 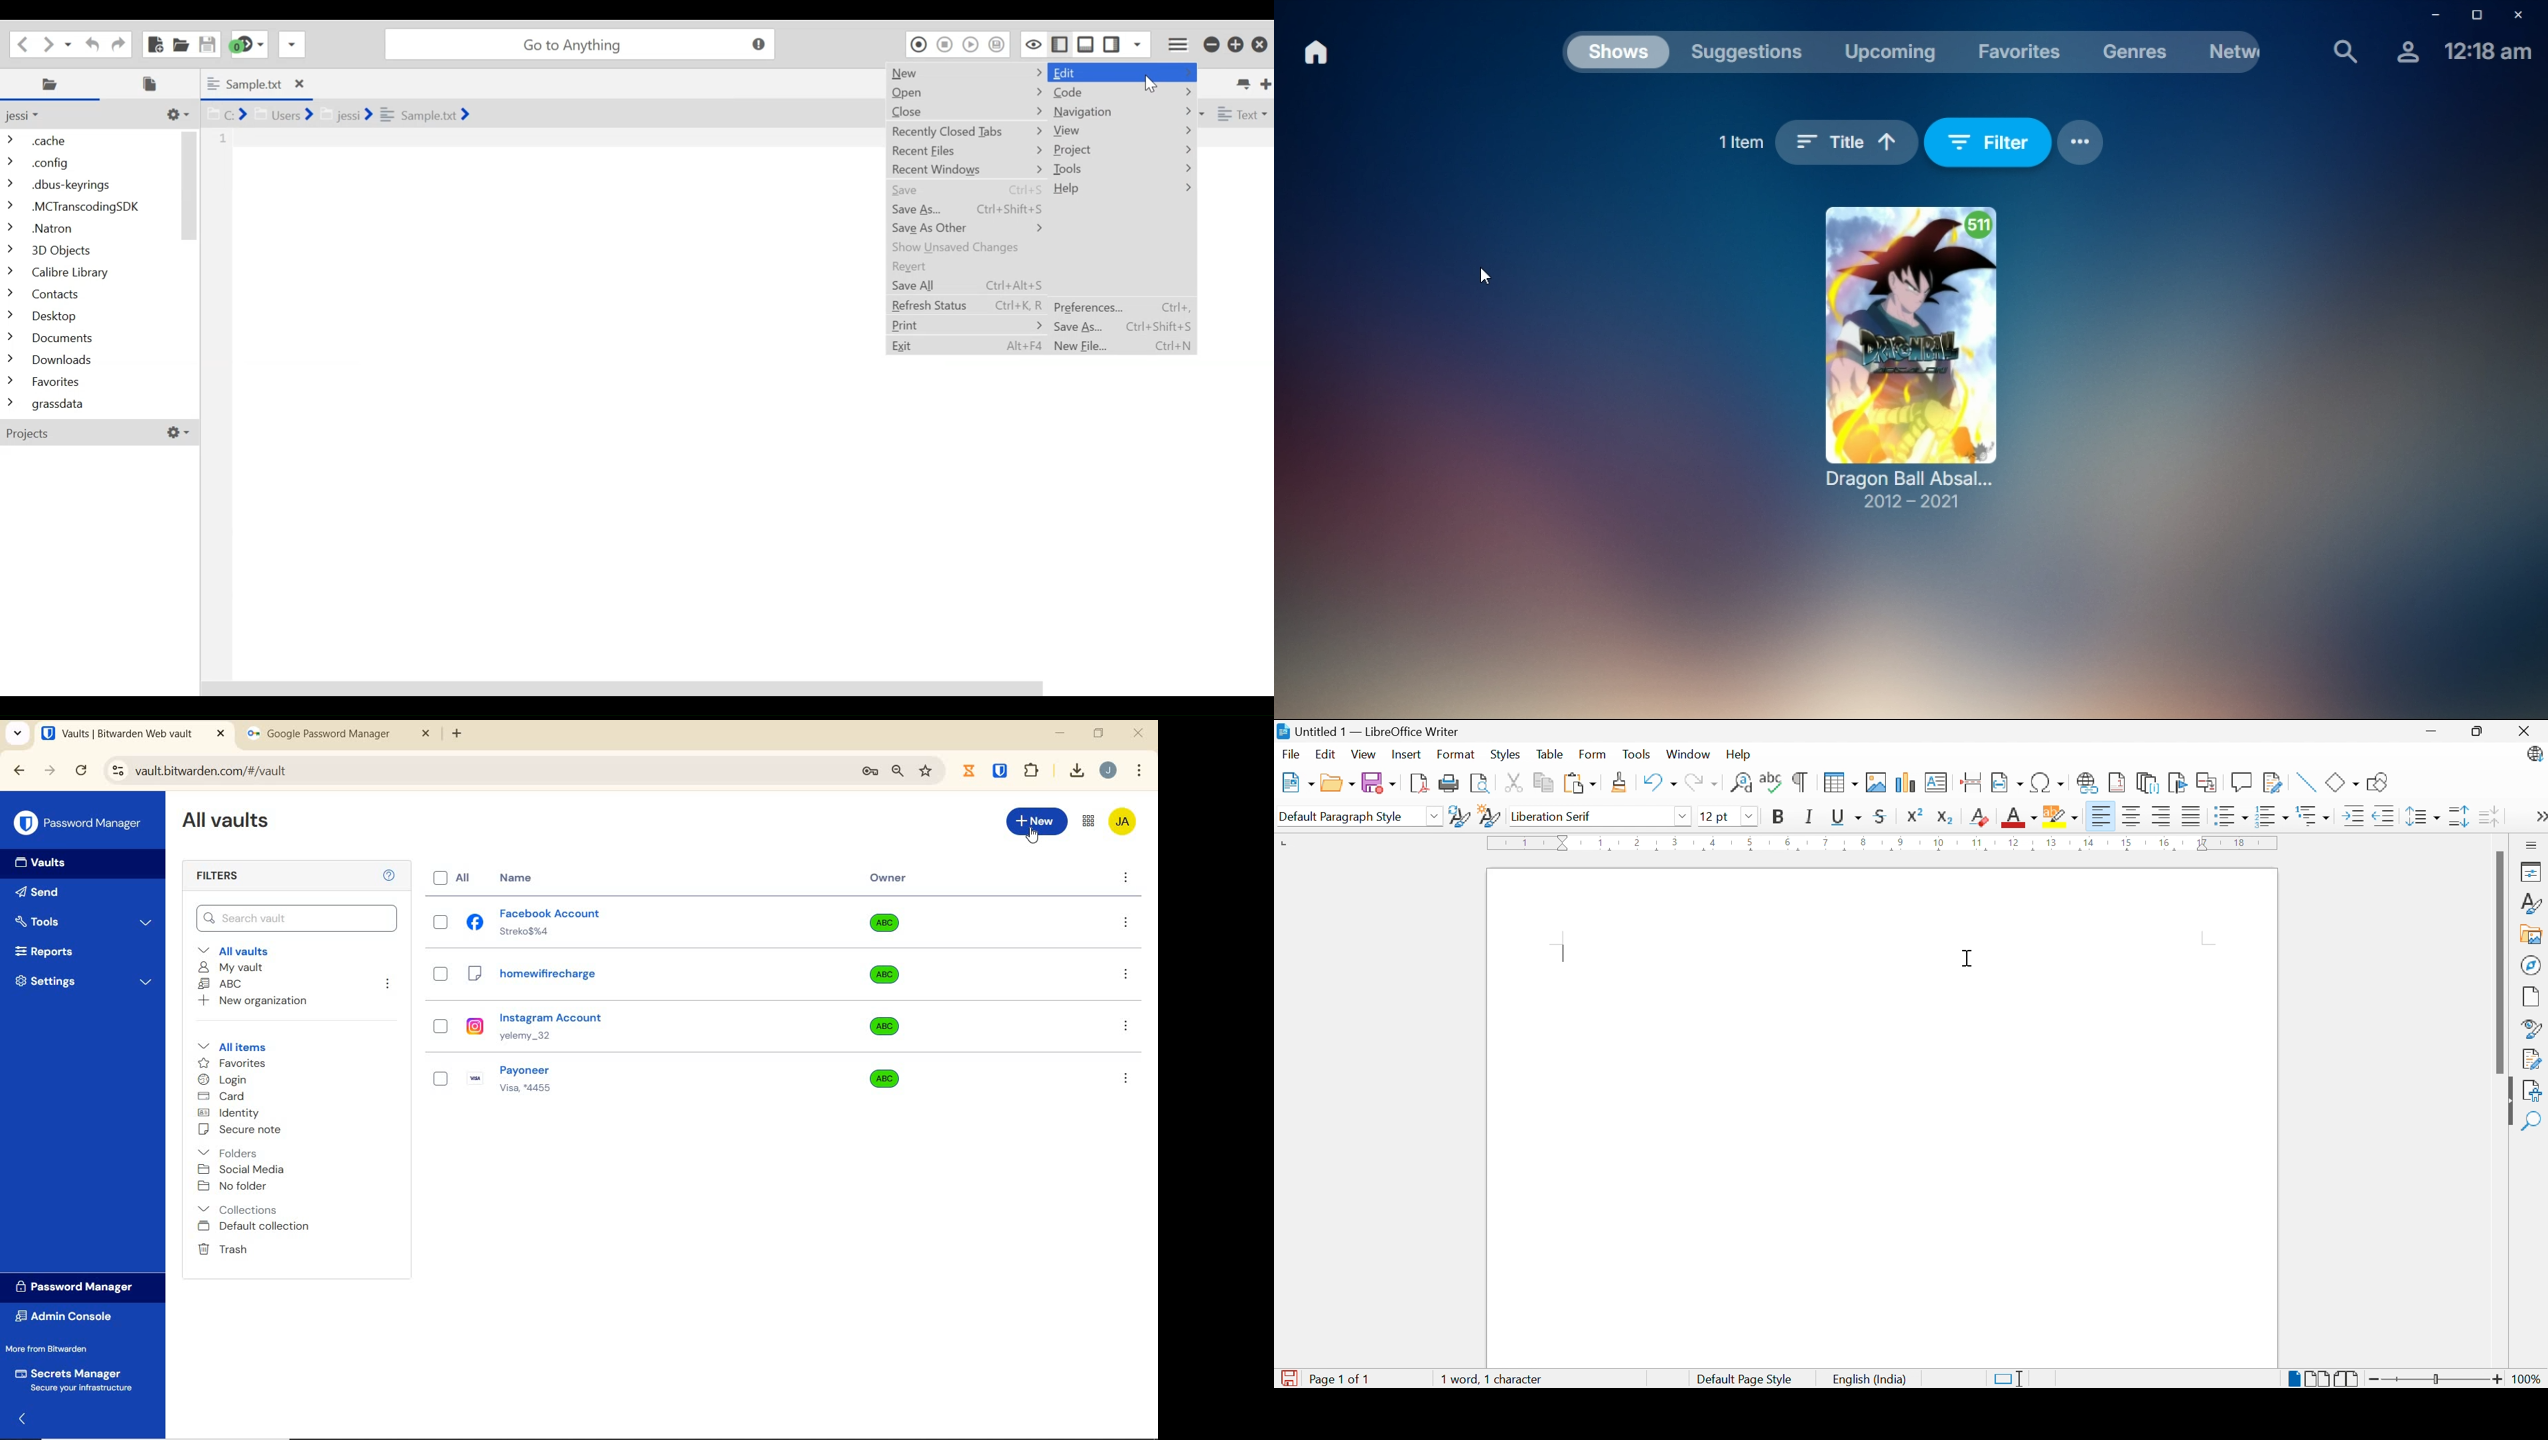 What do you see at coordinates (1326, 754) in the screenshot?
I see `Edit` at bounding box center [1326, 754].